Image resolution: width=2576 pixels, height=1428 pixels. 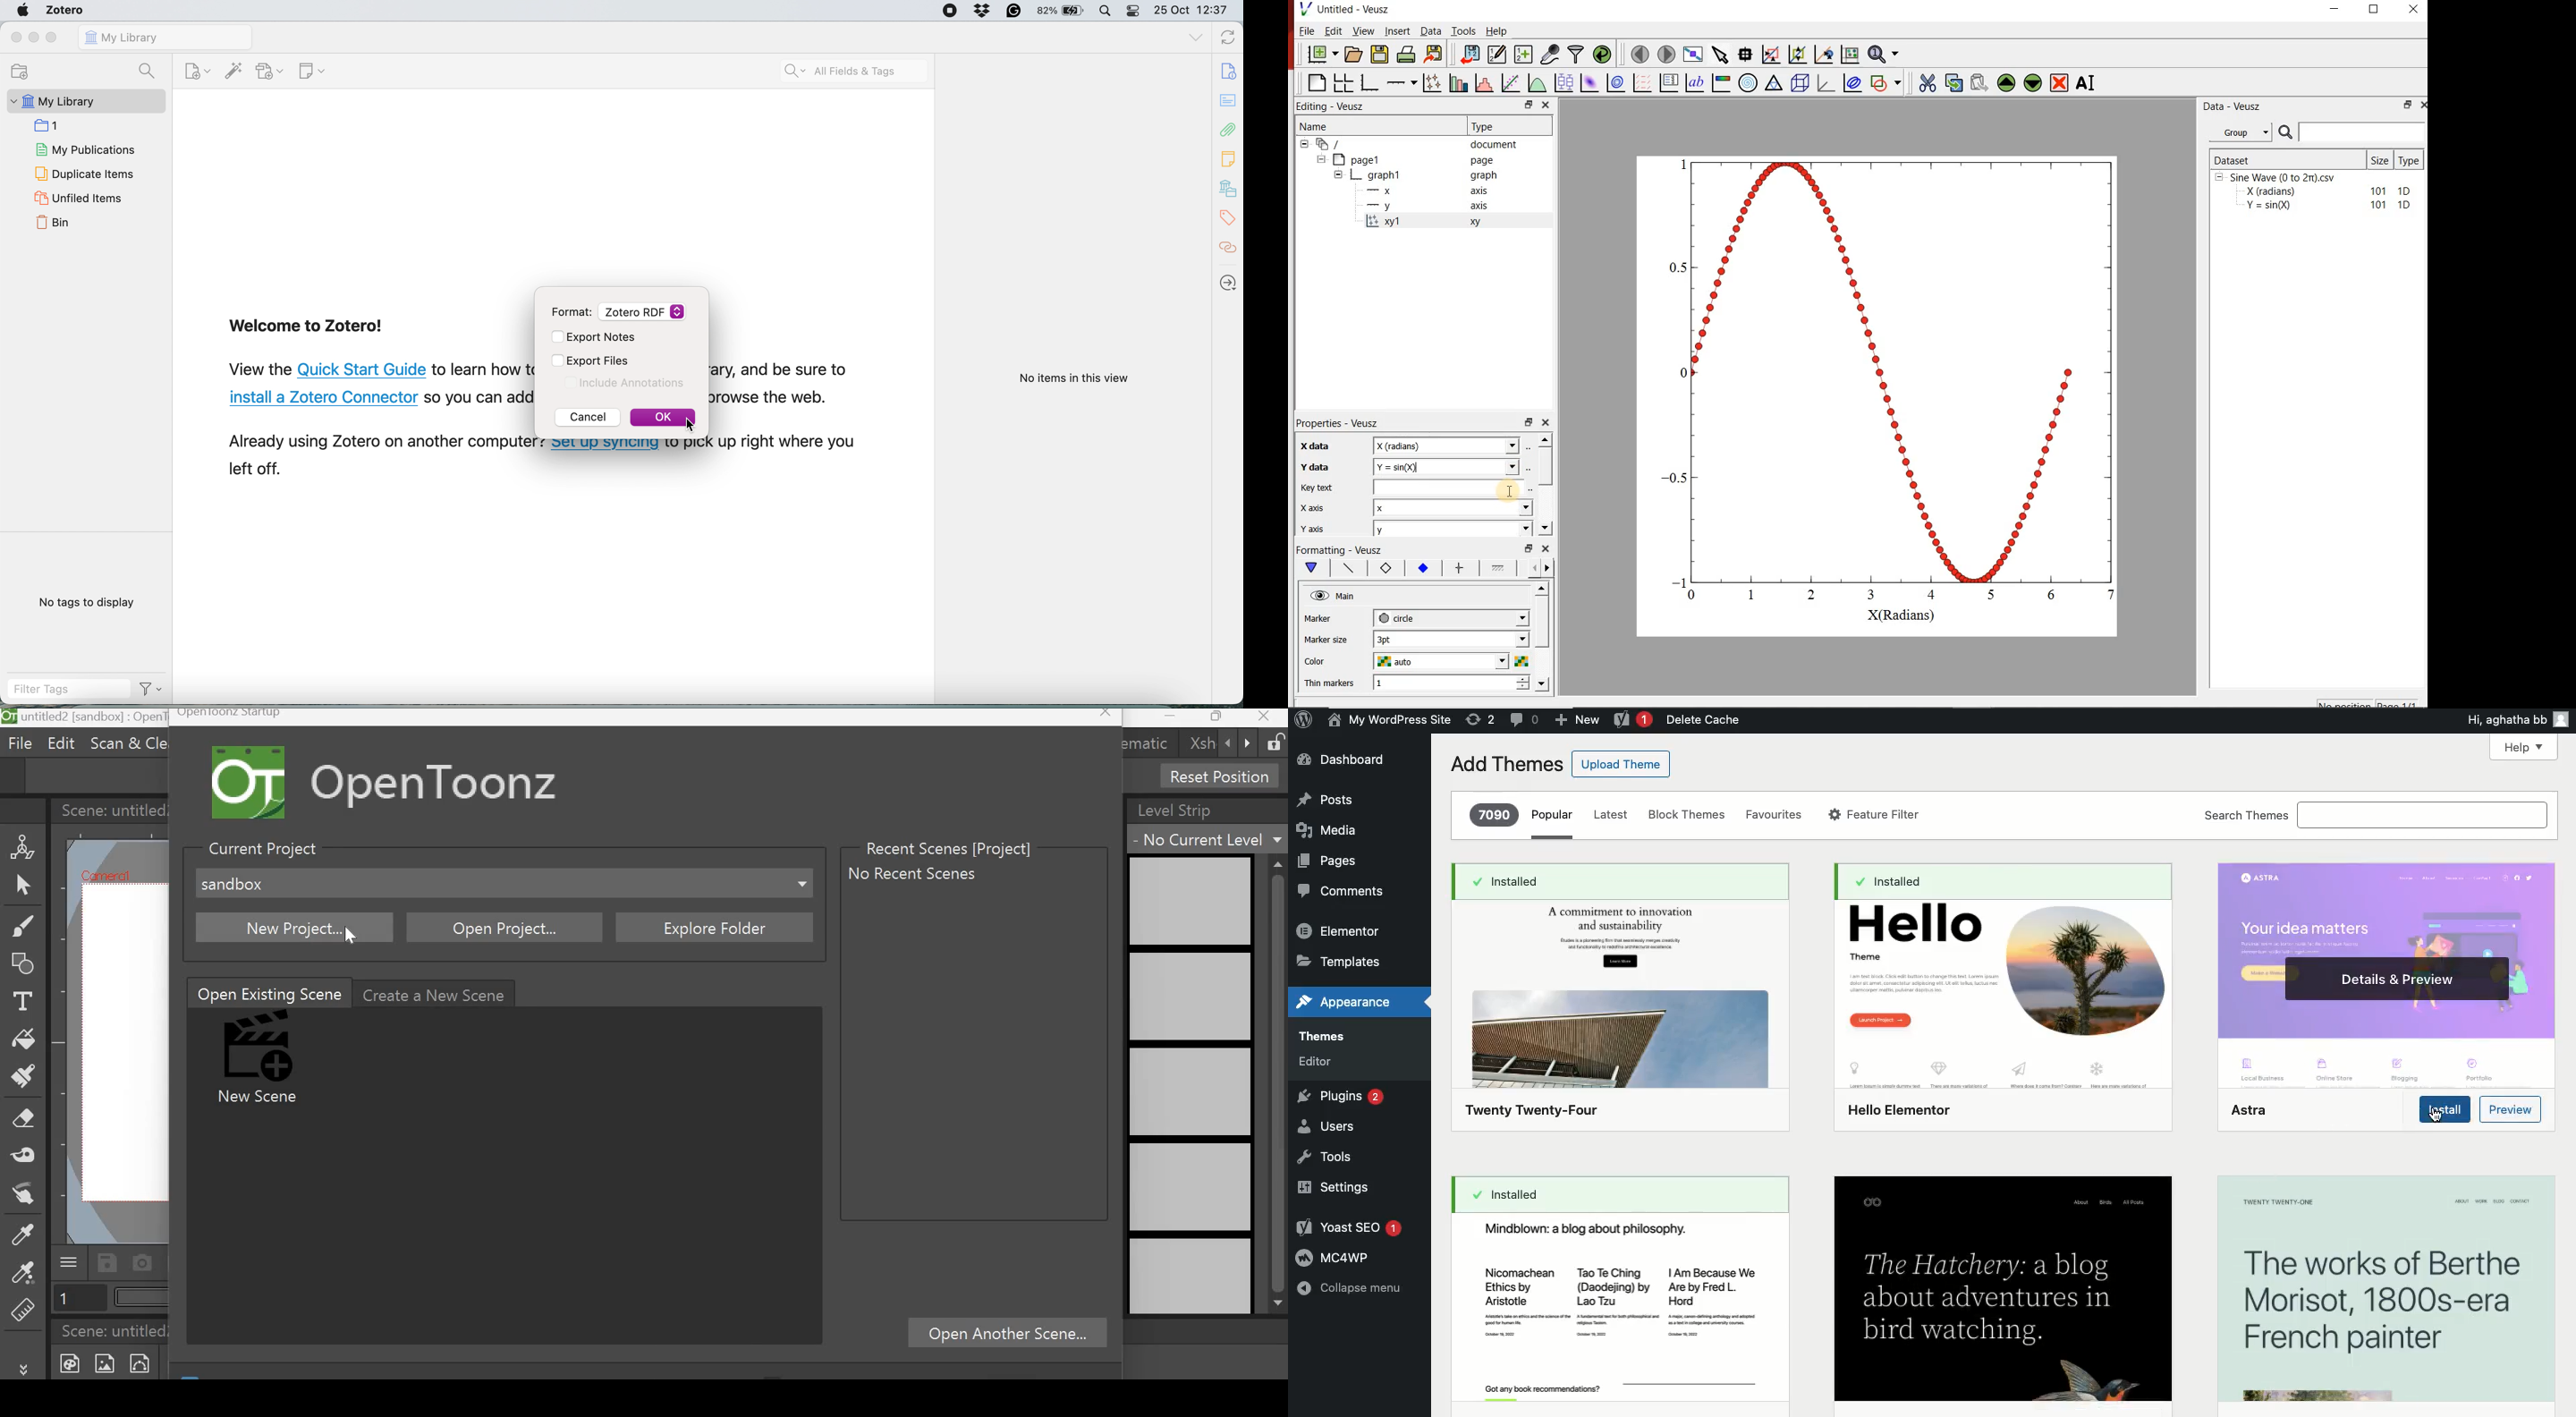 I want to click on Yoast, so click(x=1347, y=1227).